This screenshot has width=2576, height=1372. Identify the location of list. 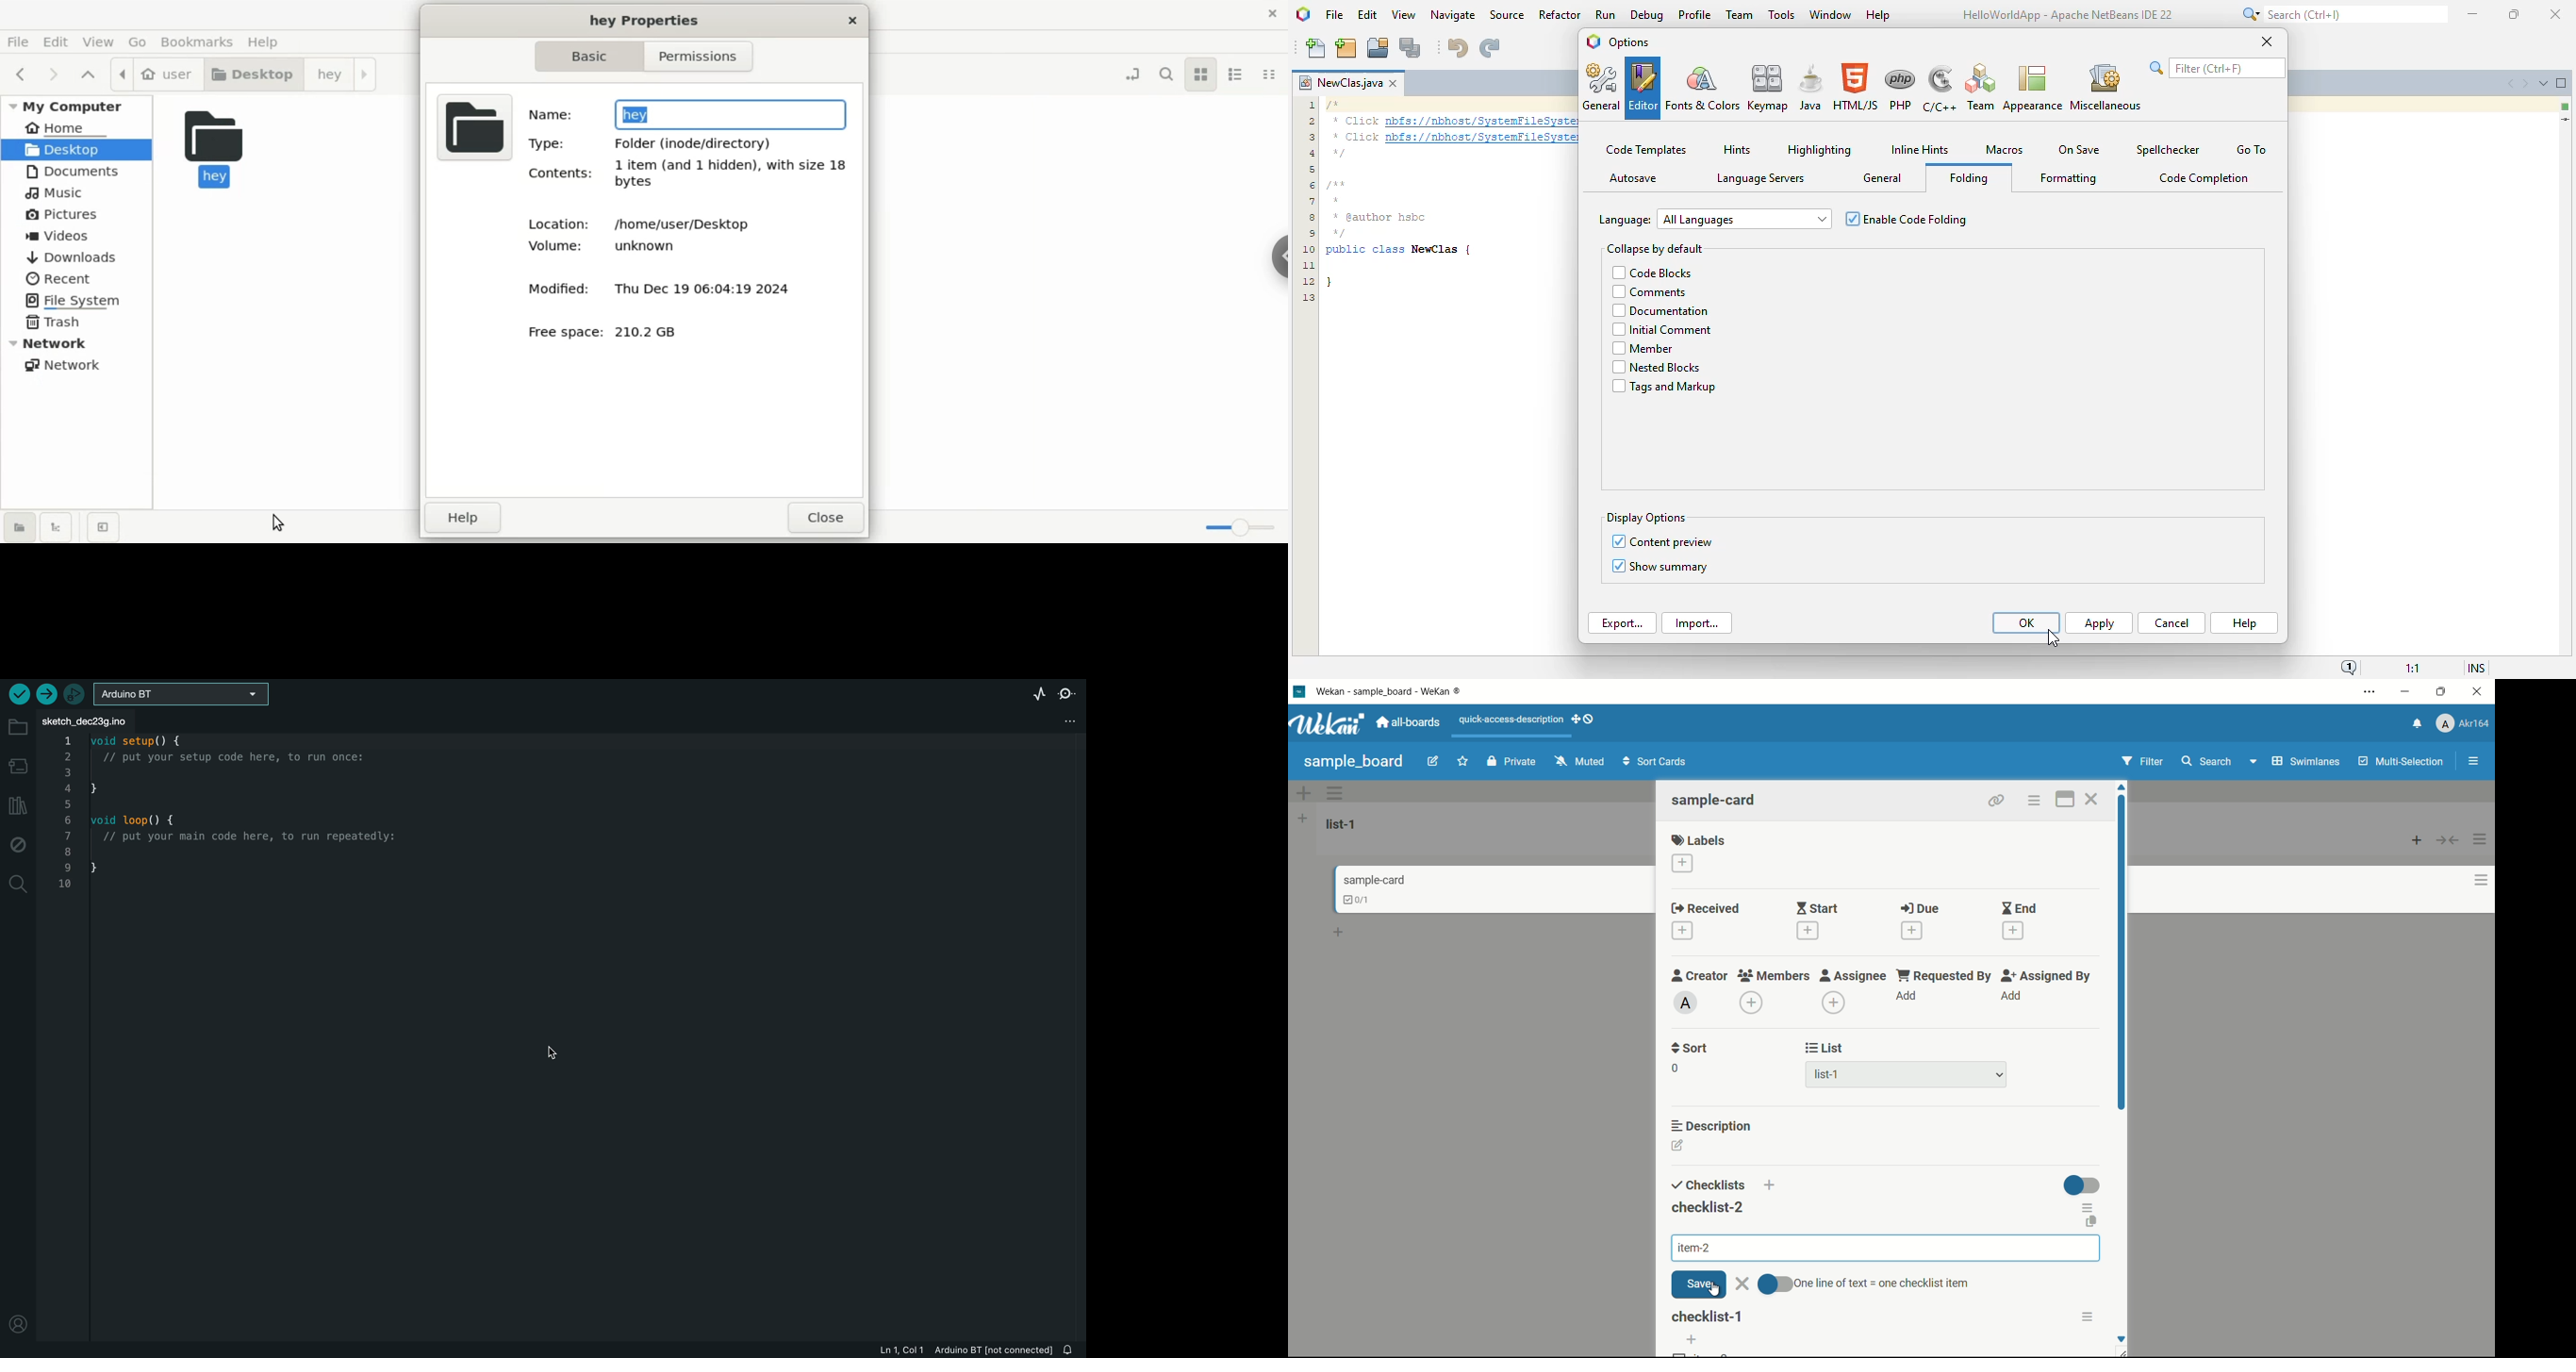
(1825, 1048).